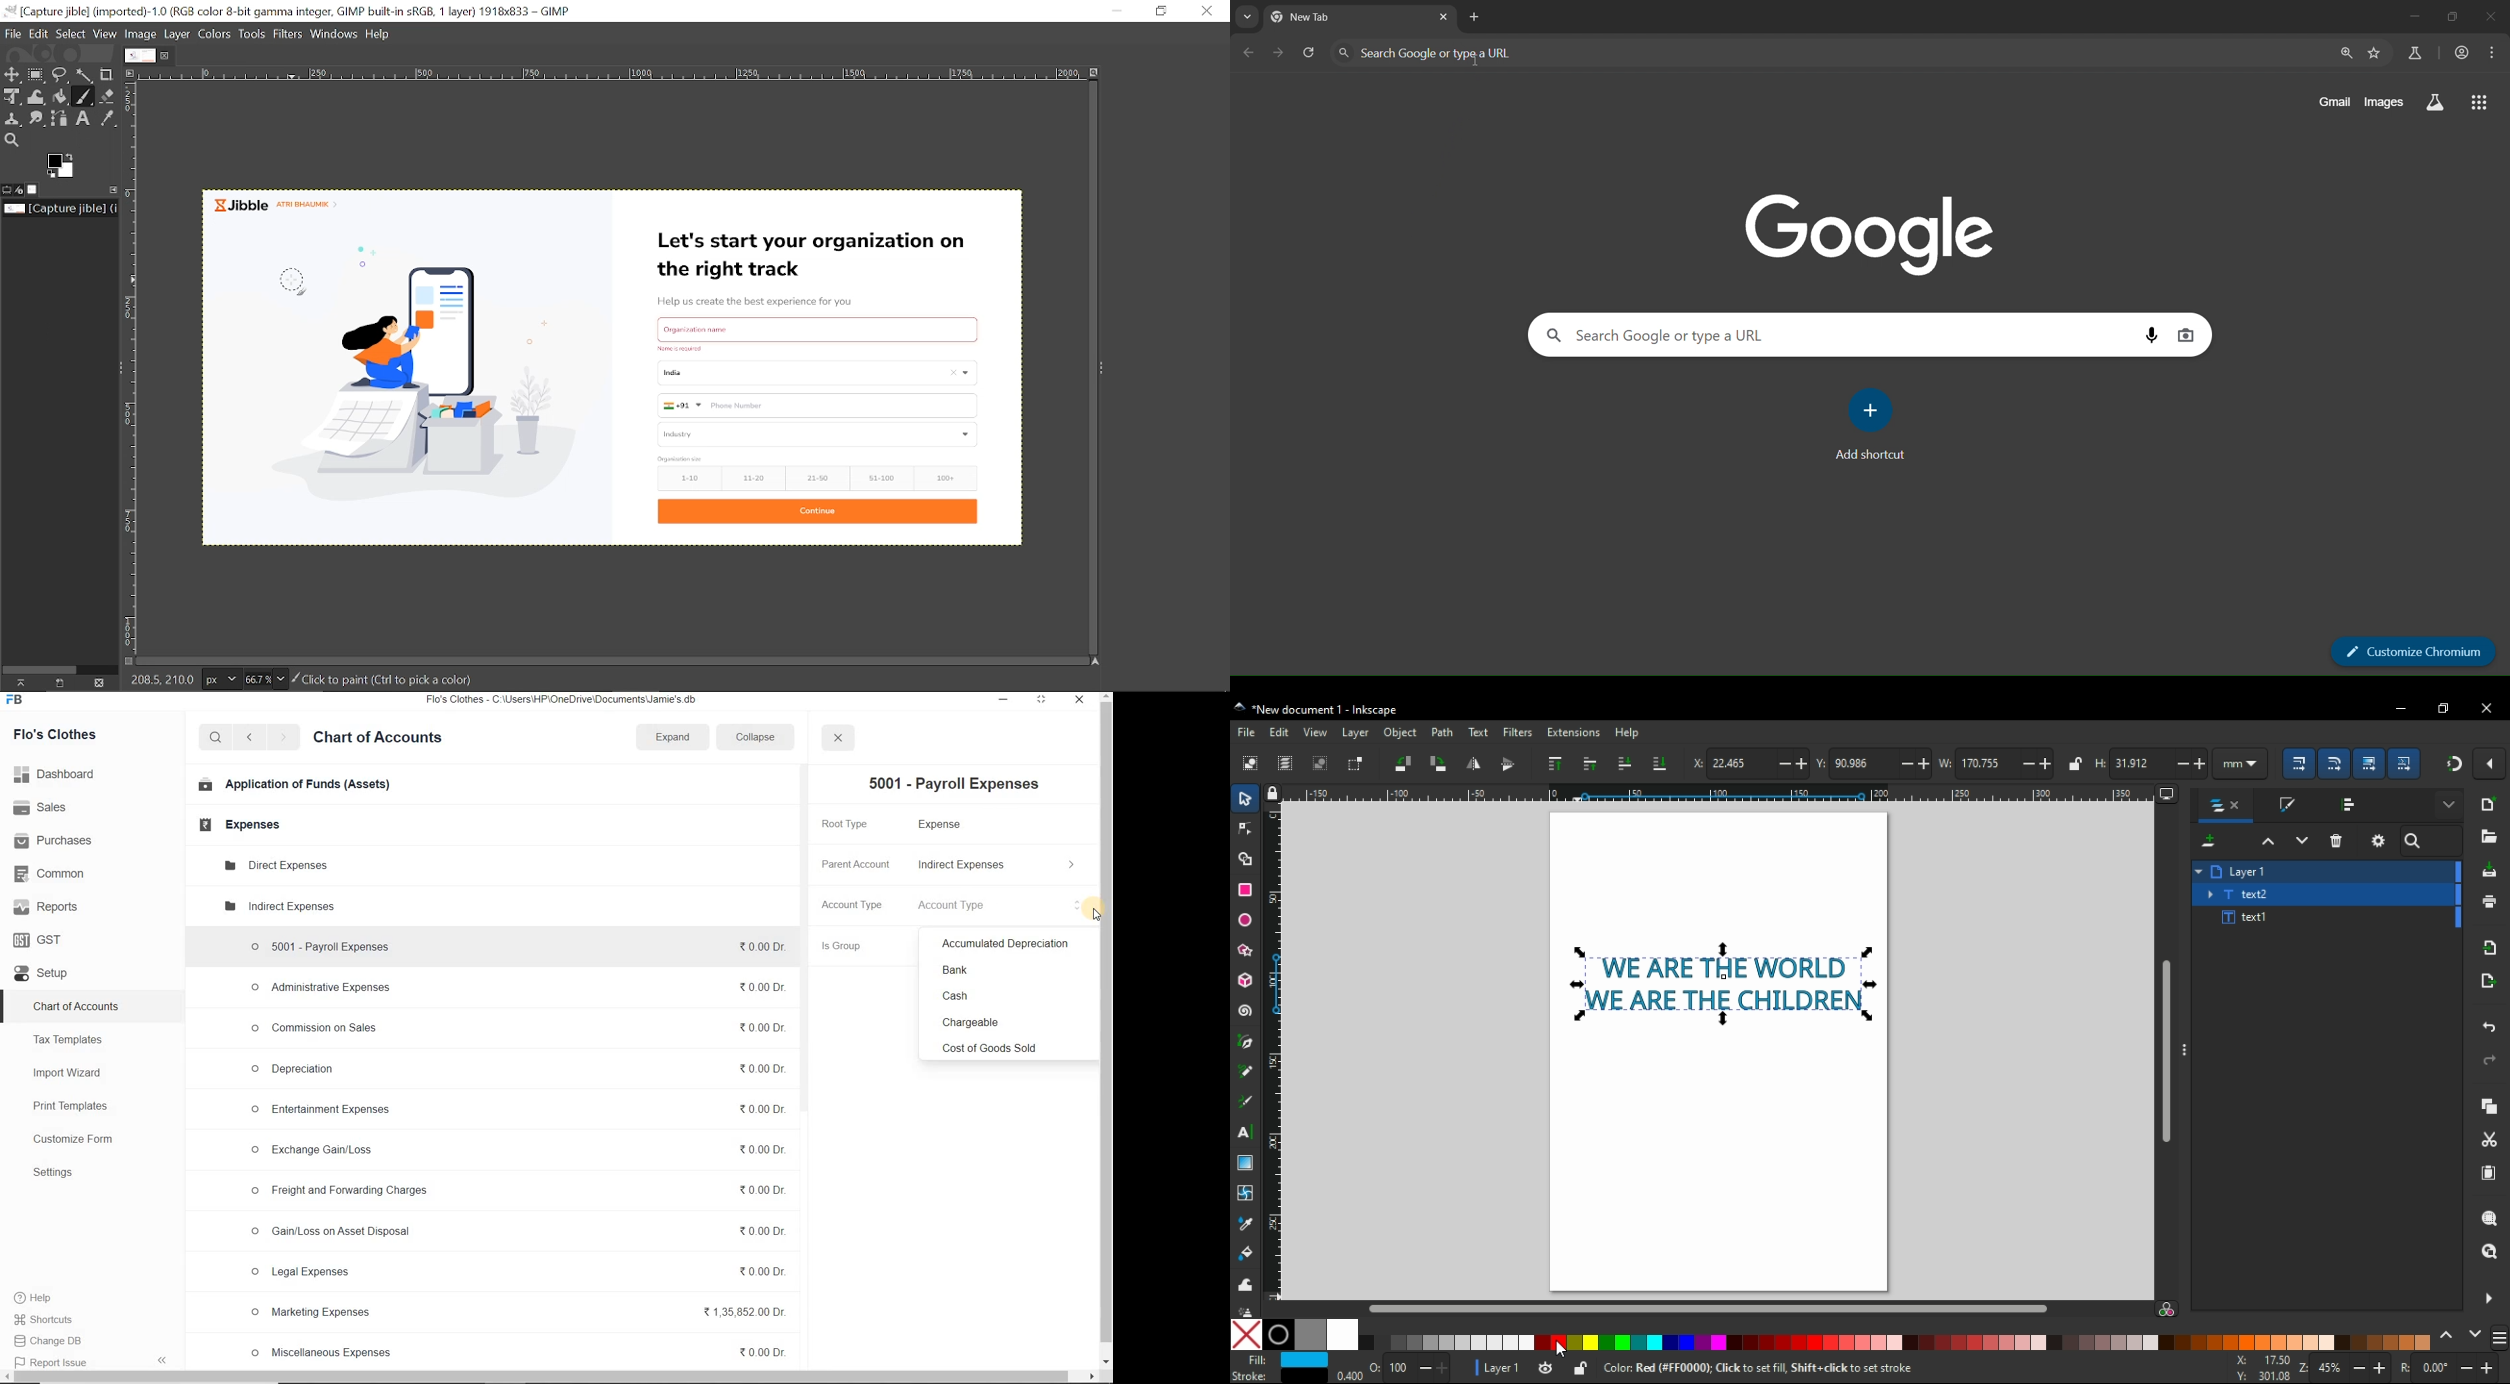  I want to click on Tax Templates, so click(68, 1039).